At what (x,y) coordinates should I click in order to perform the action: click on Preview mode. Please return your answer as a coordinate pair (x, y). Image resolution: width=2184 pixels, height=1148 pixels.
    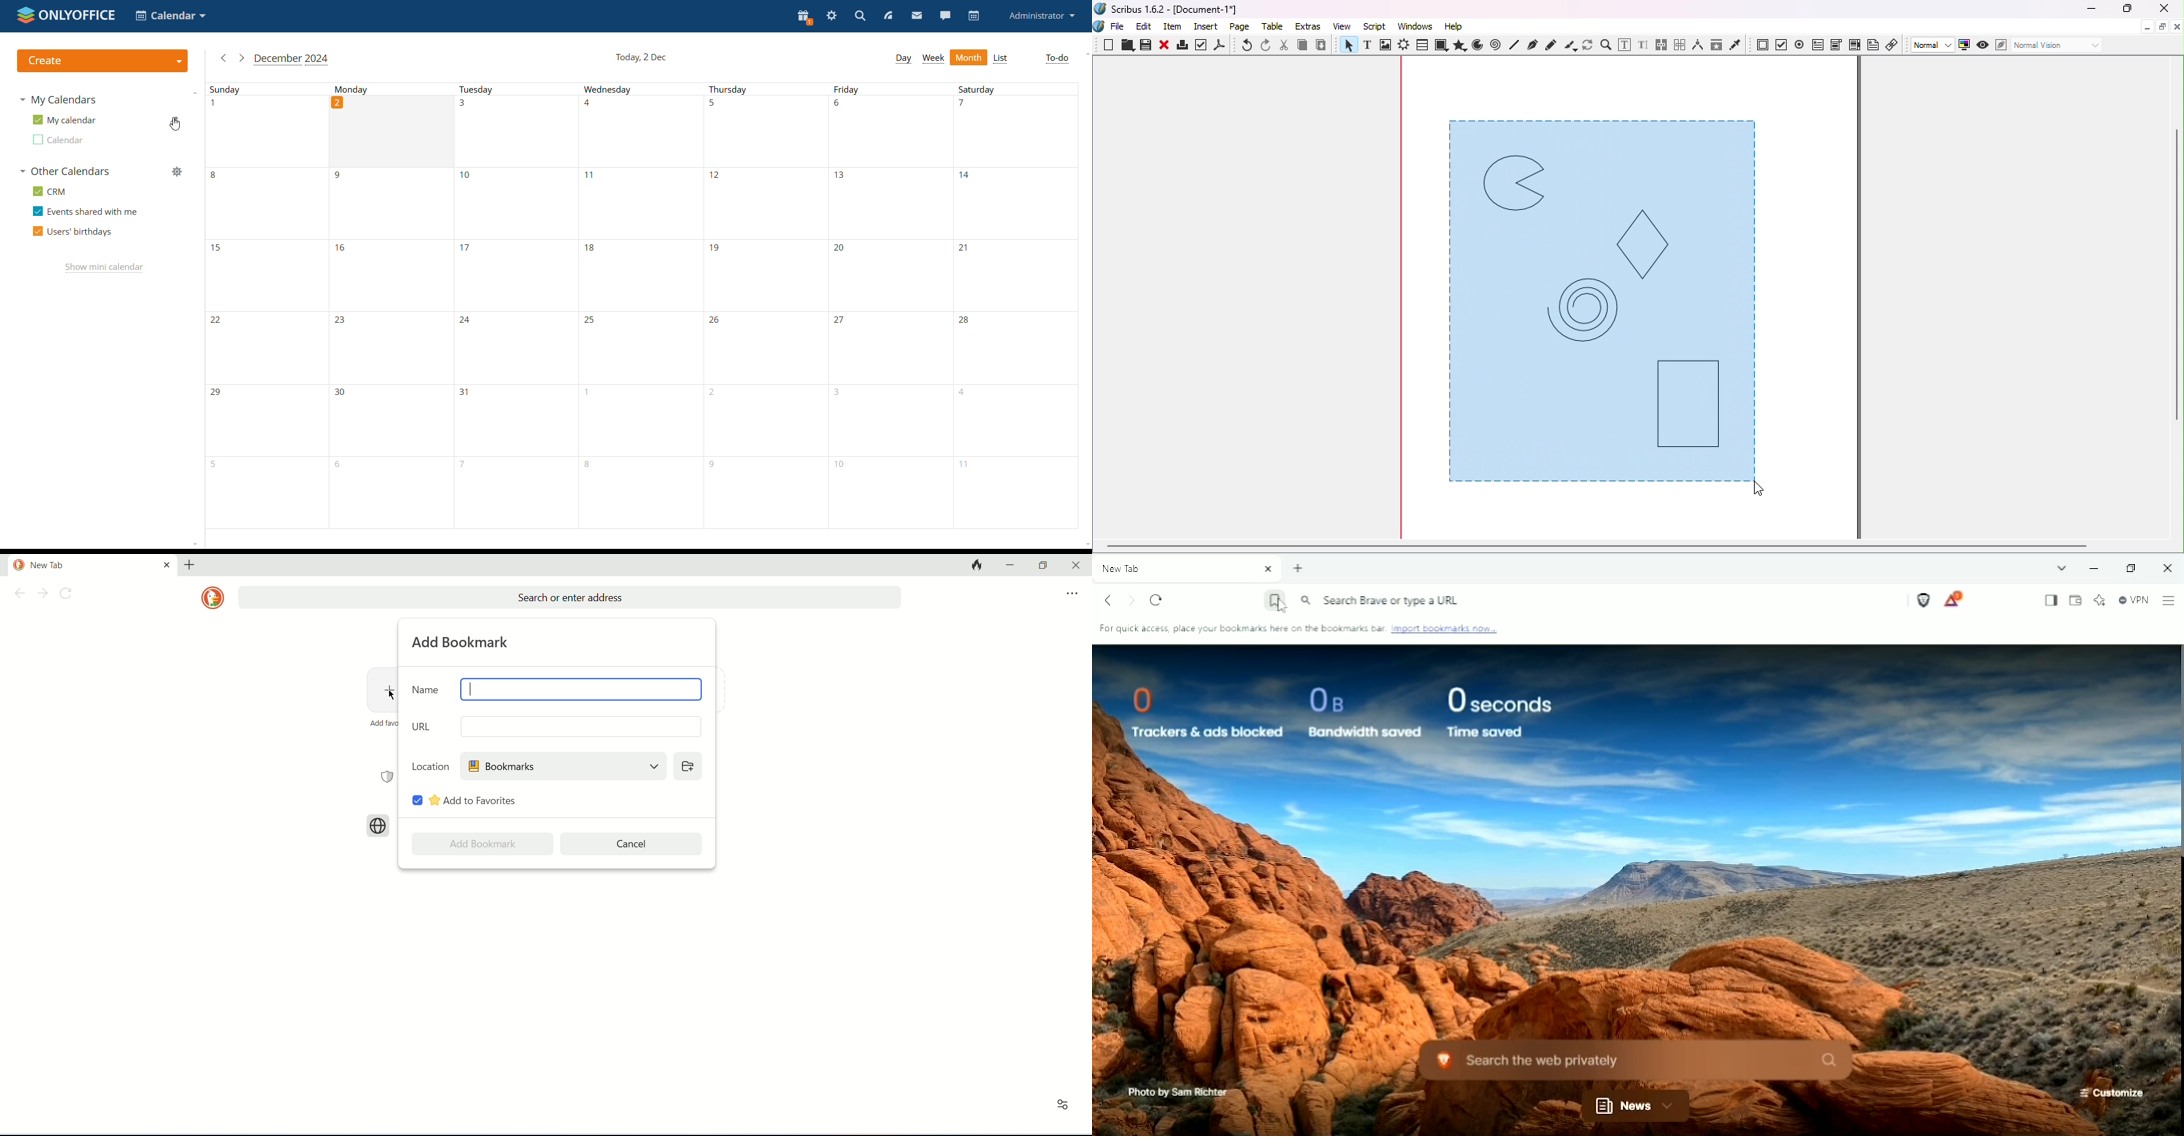
    Looking at the image, I should click on (1983, 46).